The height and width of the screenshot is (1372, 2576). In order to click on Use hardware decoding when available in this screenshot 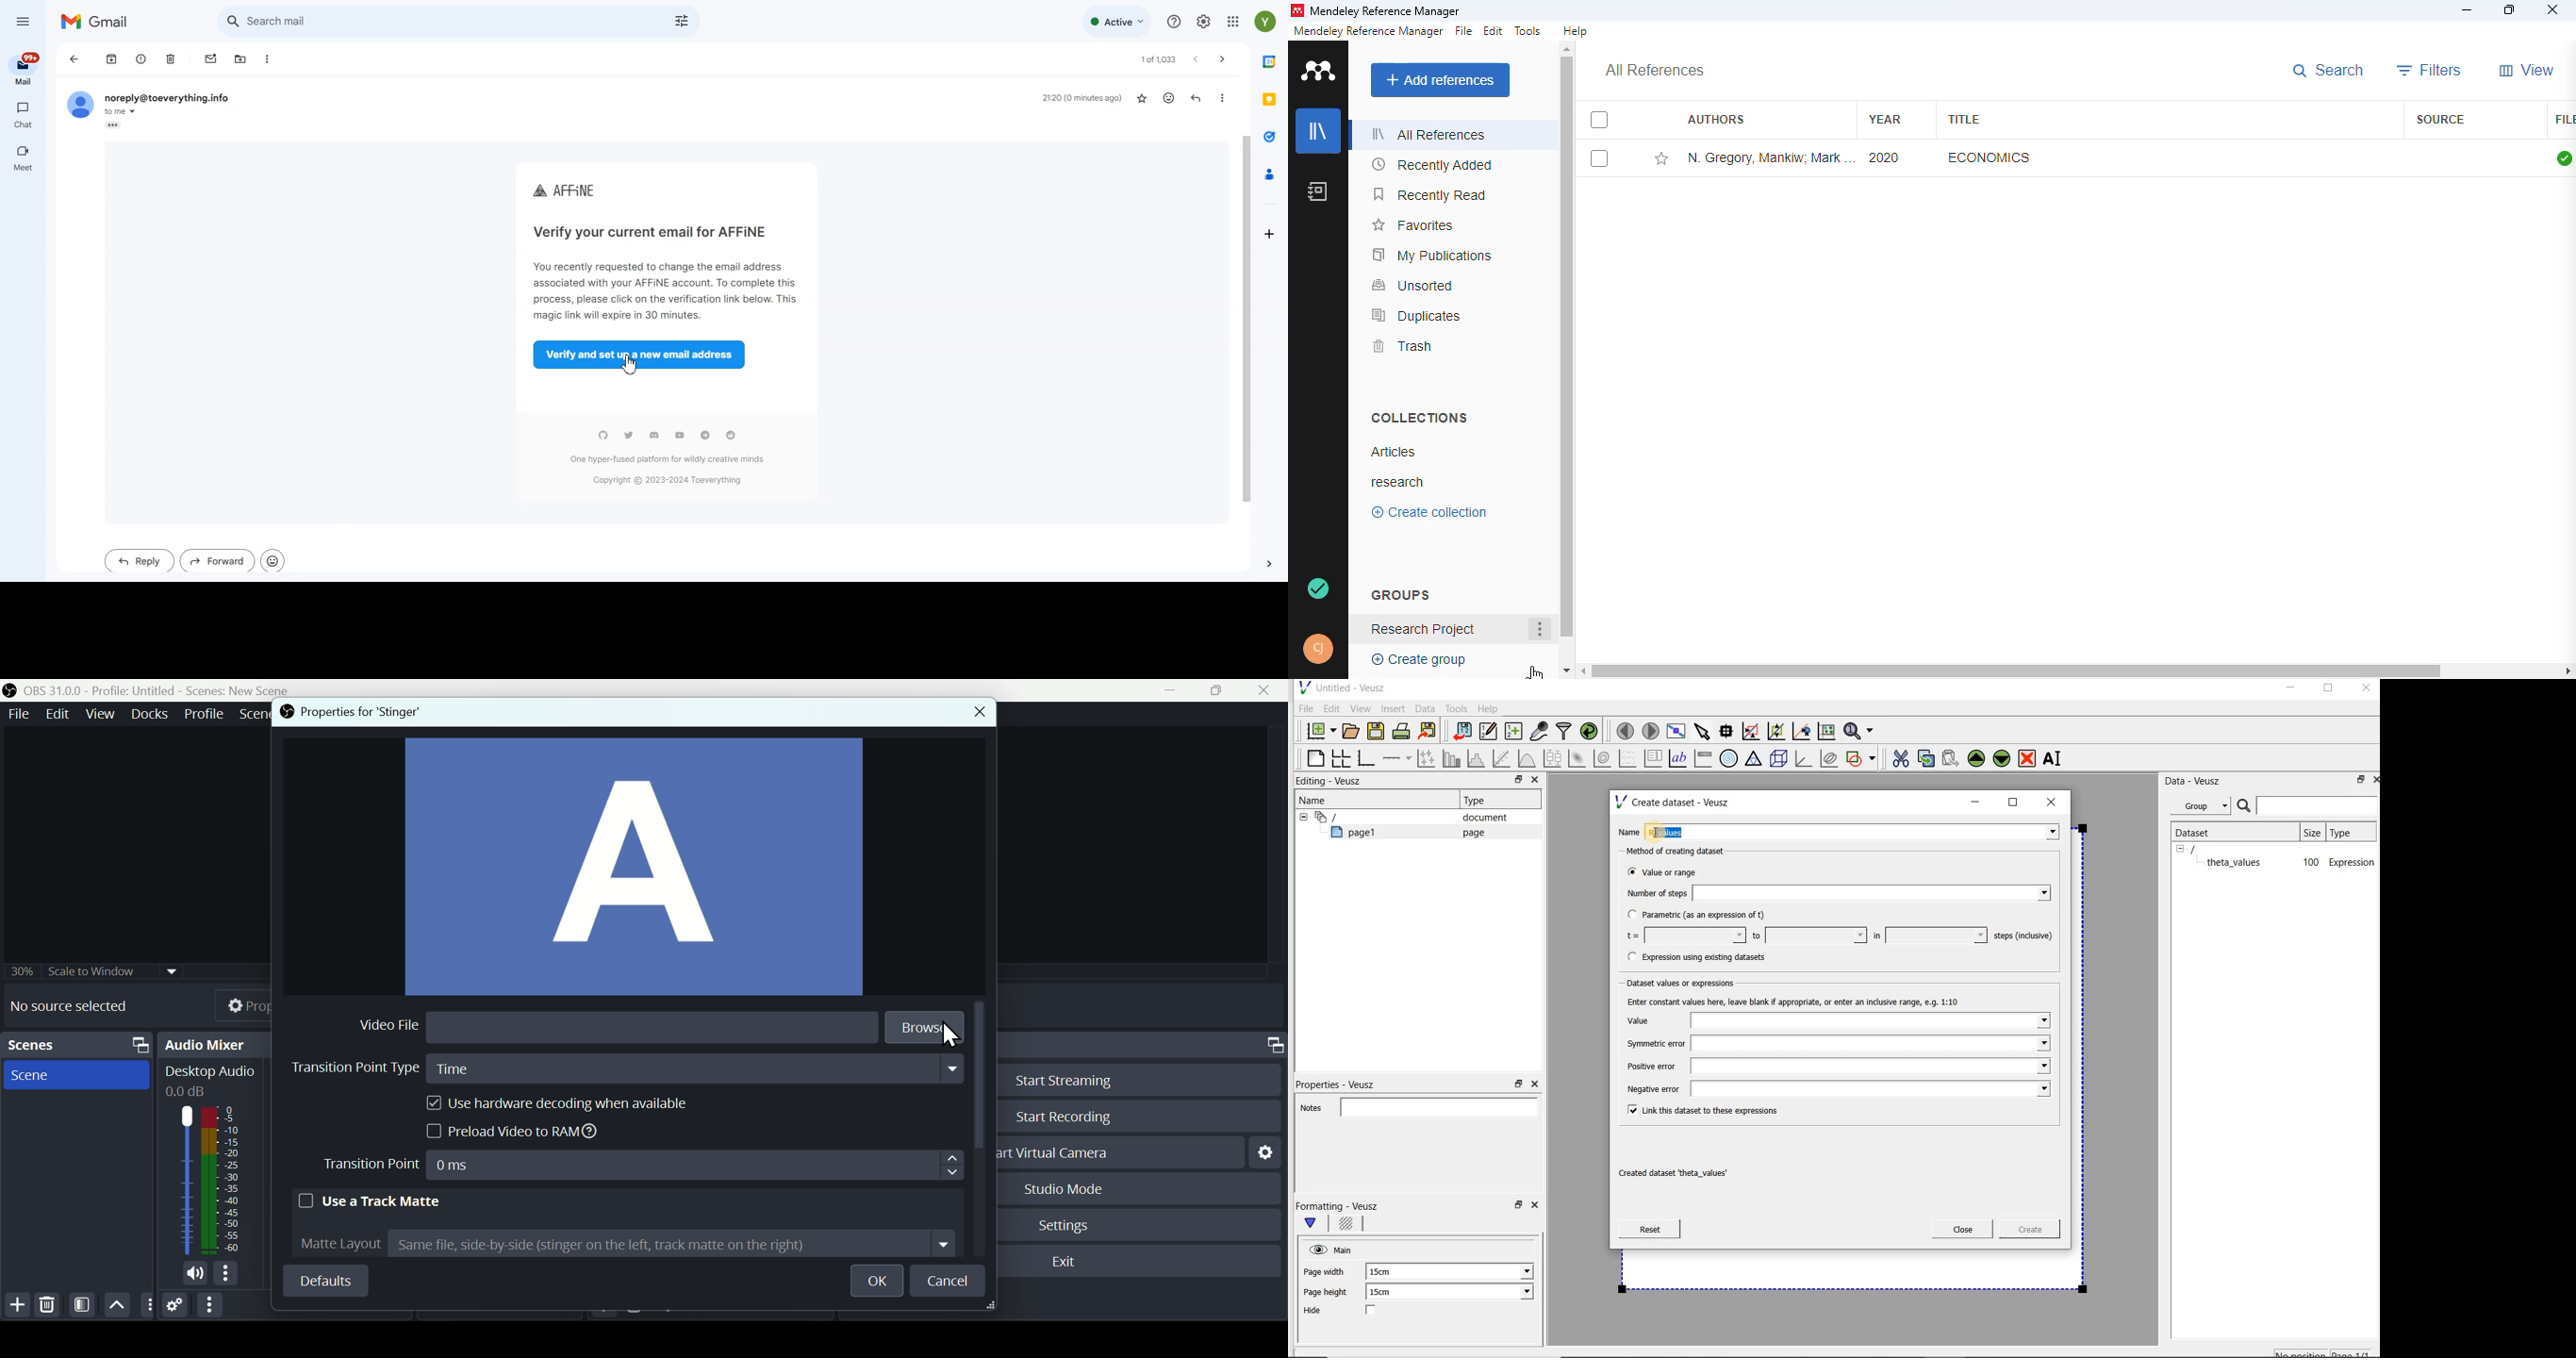, I will do `click(551, 1104)`.